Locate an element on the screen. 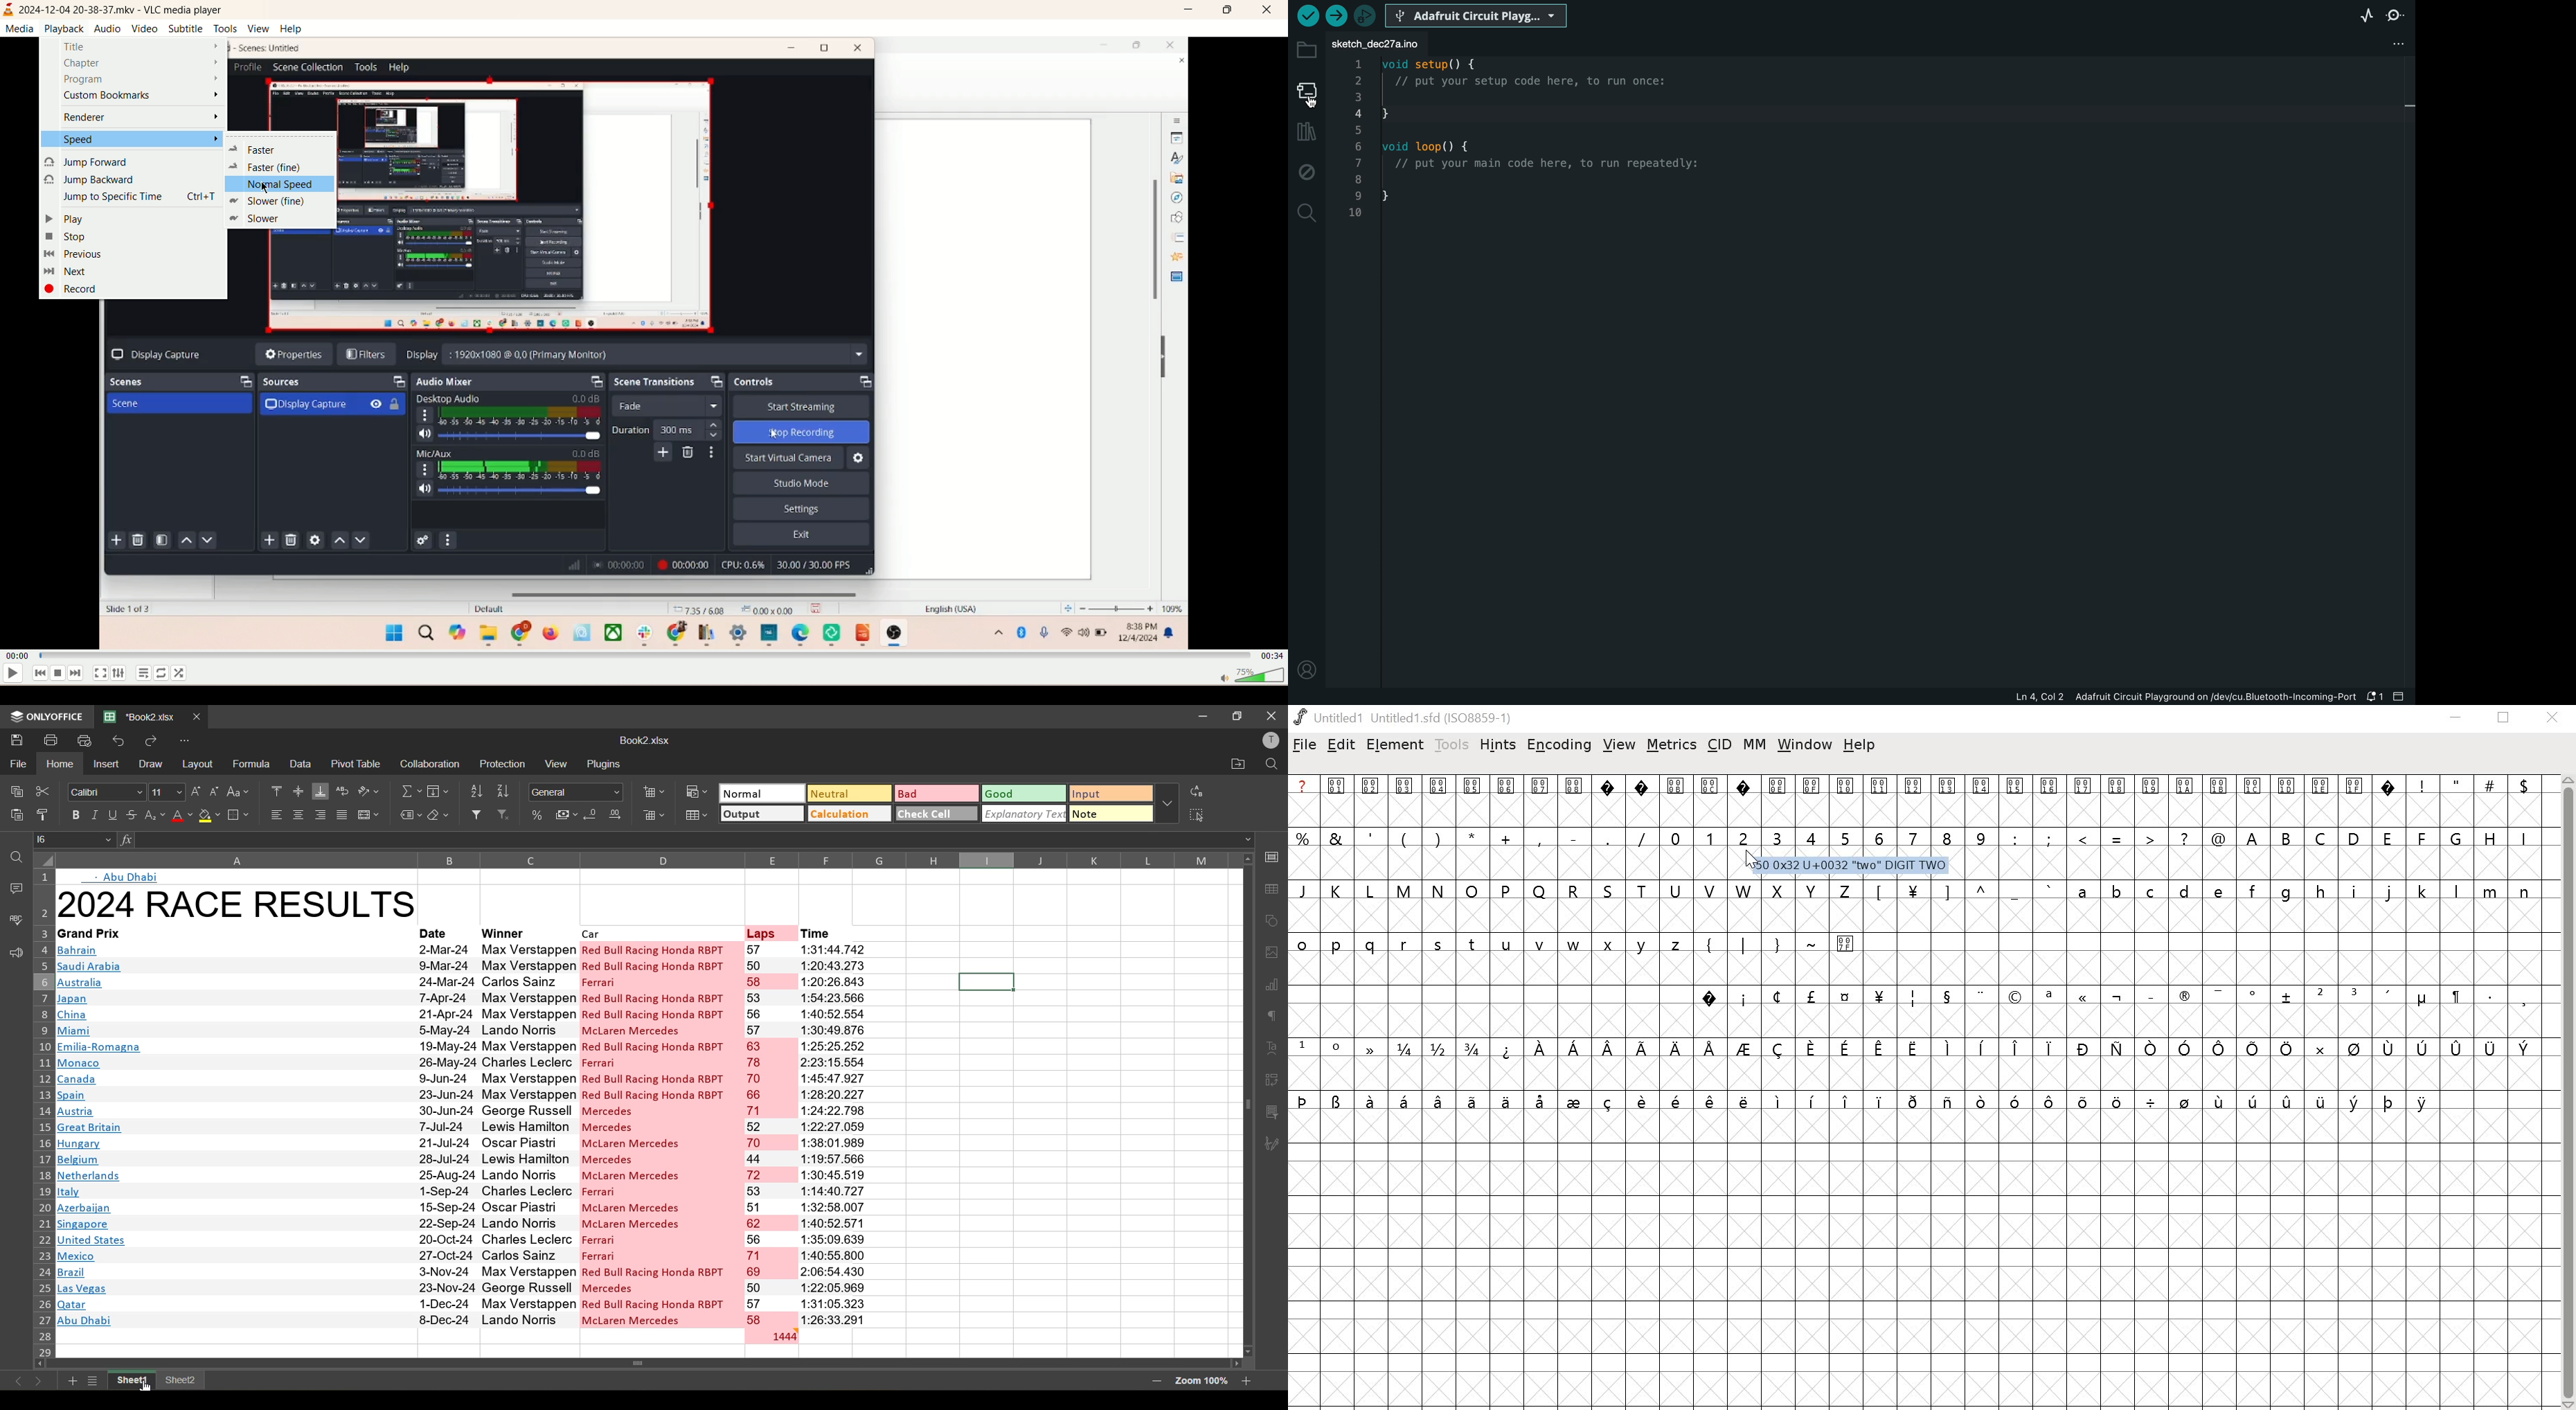 The height and width of the screenshot is (1428, 2576). video is located at coordinates (145, 29).